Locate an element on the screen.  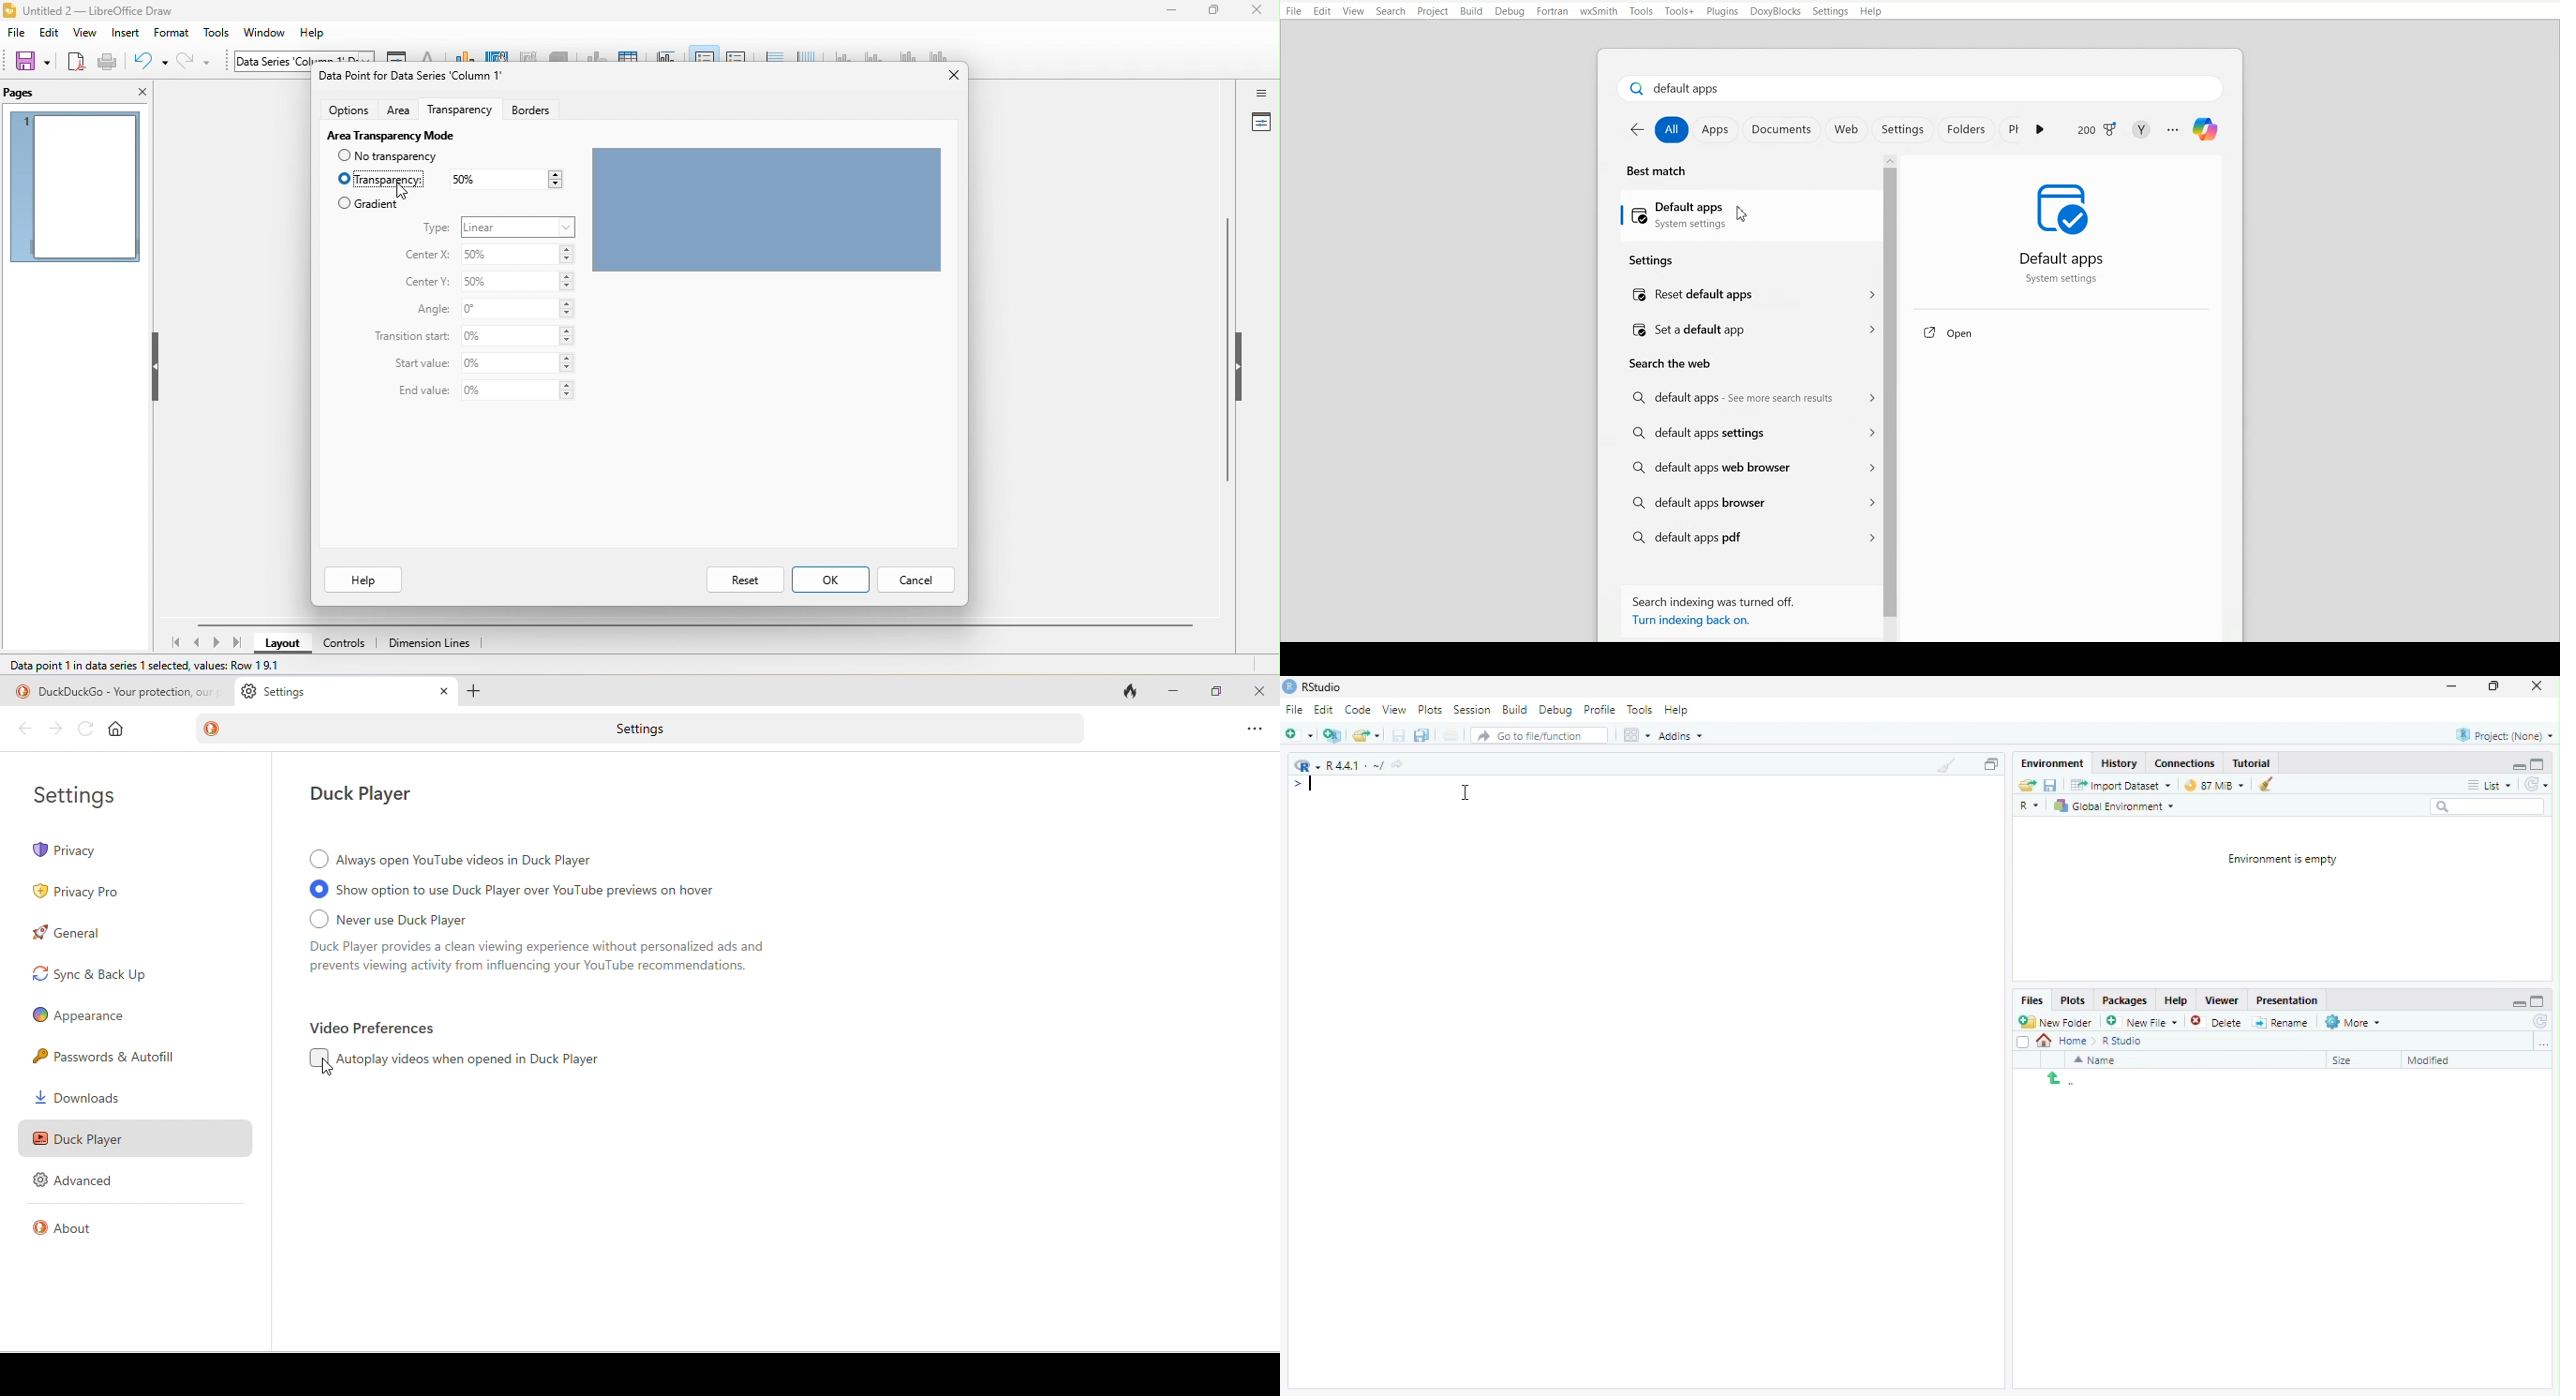
file is located at coordinates (16, 34).